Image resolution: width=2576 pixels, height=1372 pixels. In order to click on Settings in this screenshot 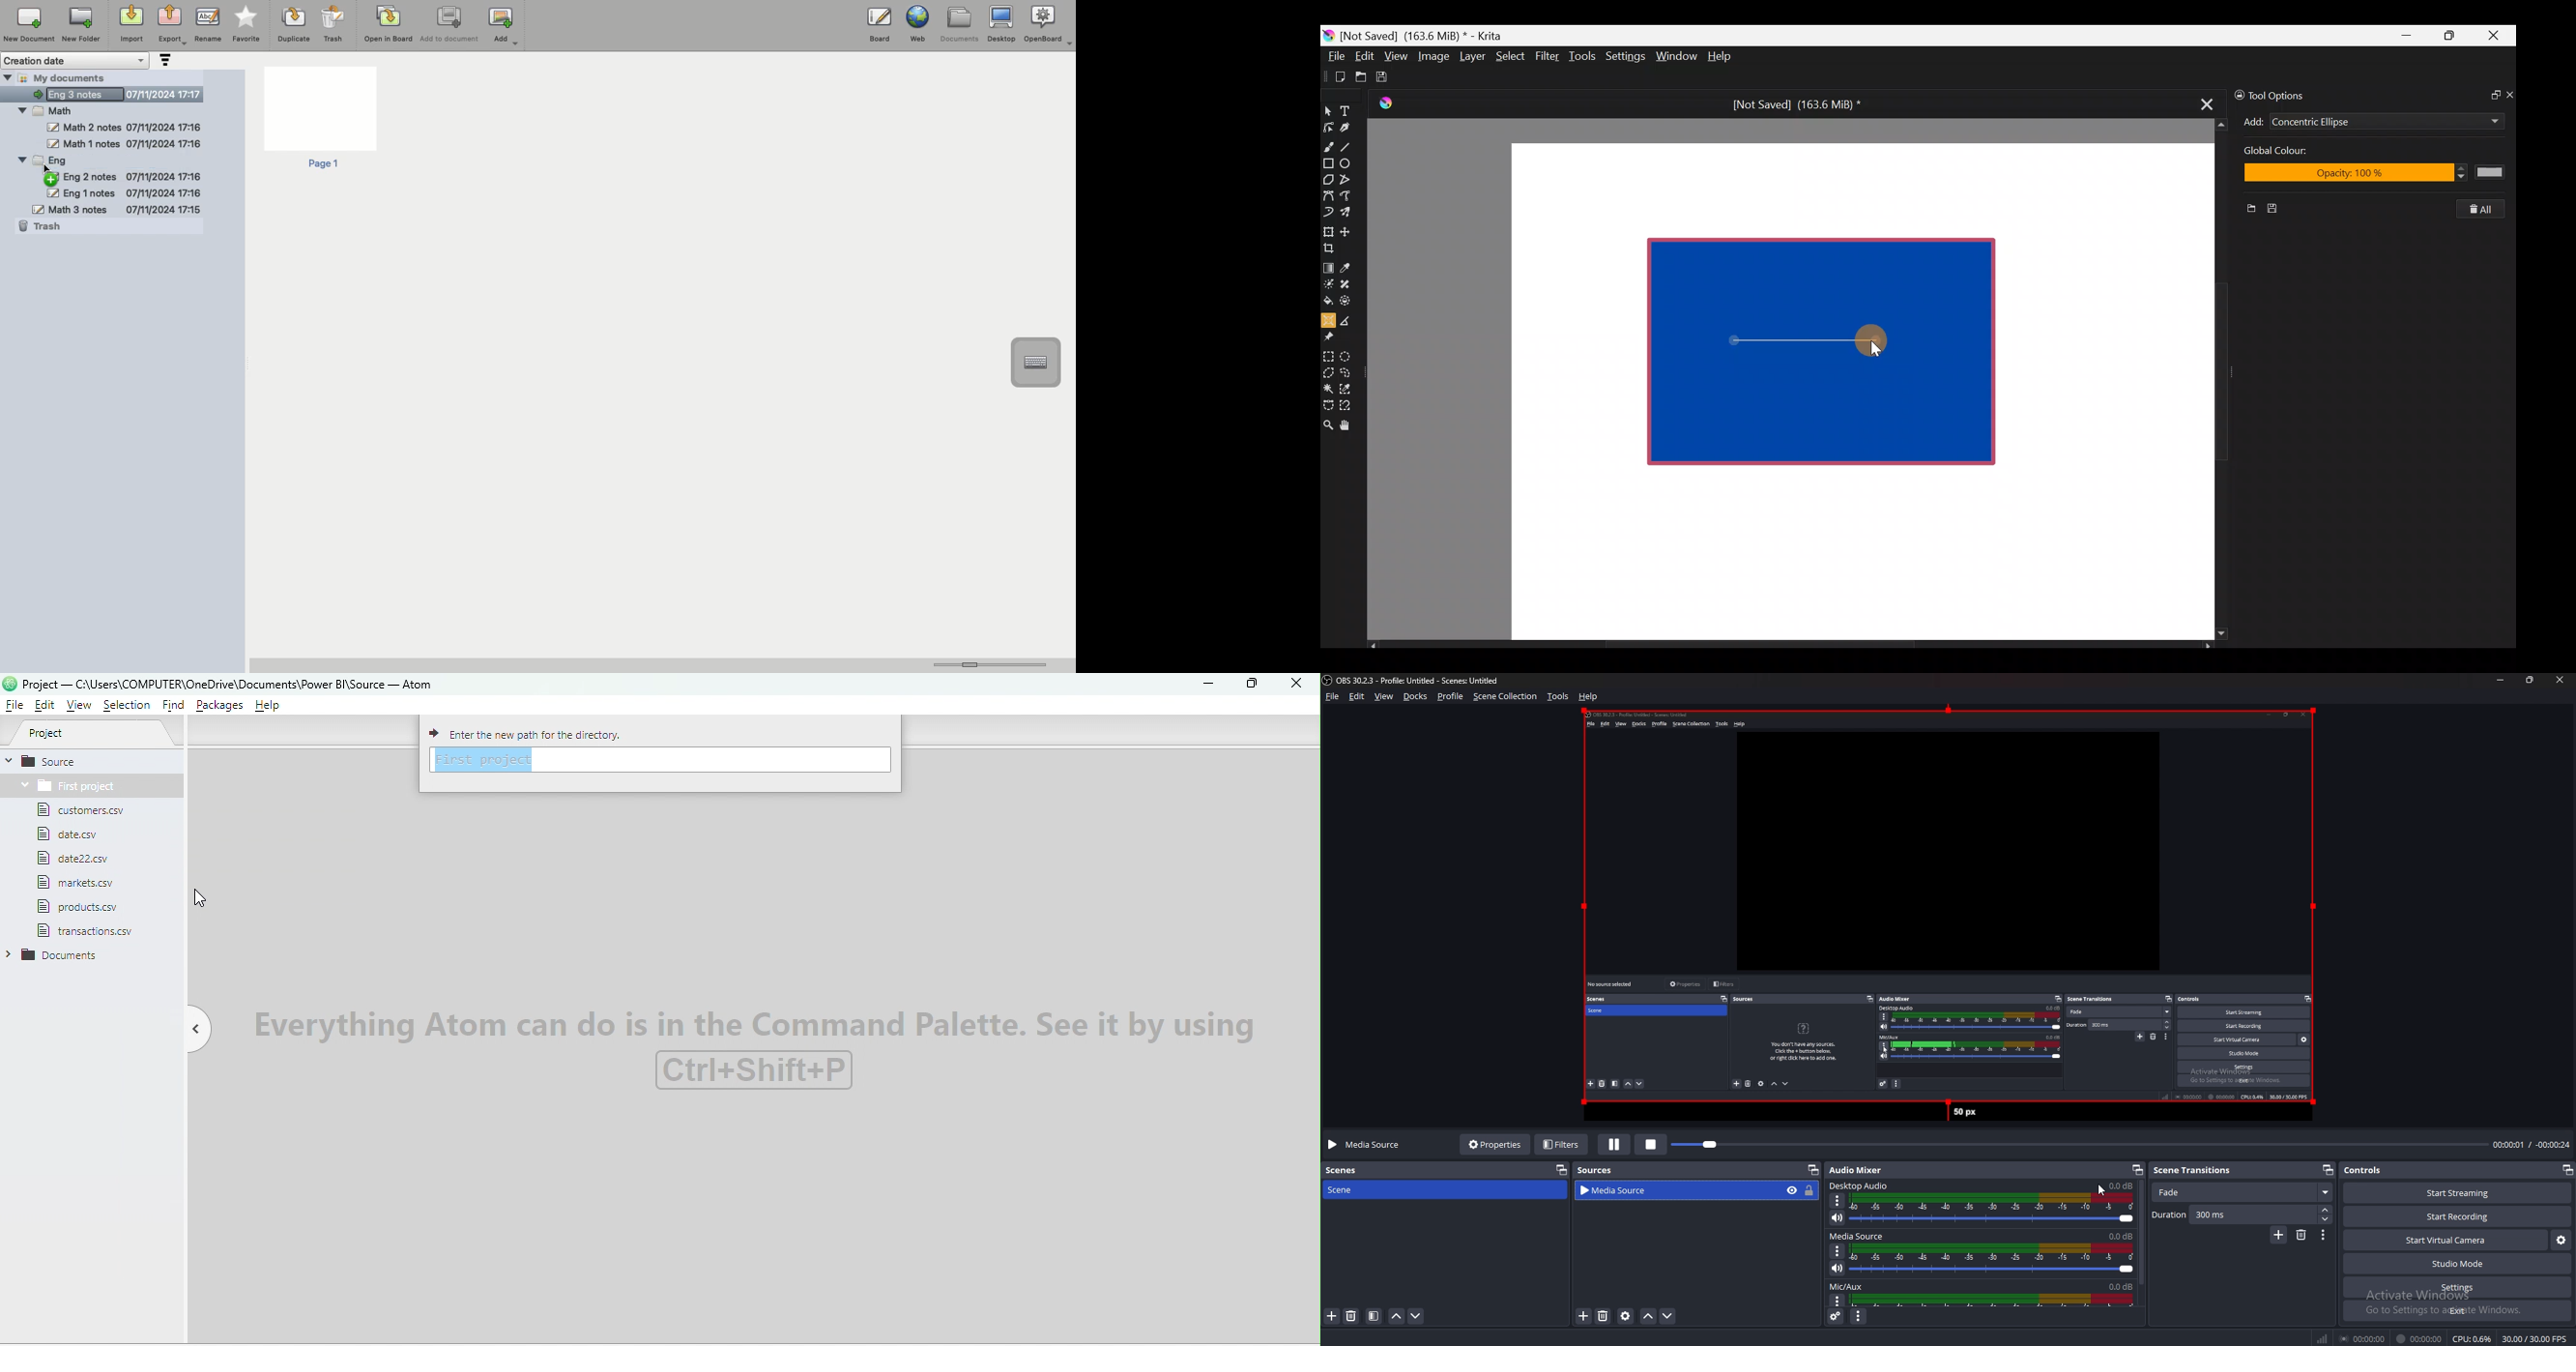, I will do `click(1627, 59)`.